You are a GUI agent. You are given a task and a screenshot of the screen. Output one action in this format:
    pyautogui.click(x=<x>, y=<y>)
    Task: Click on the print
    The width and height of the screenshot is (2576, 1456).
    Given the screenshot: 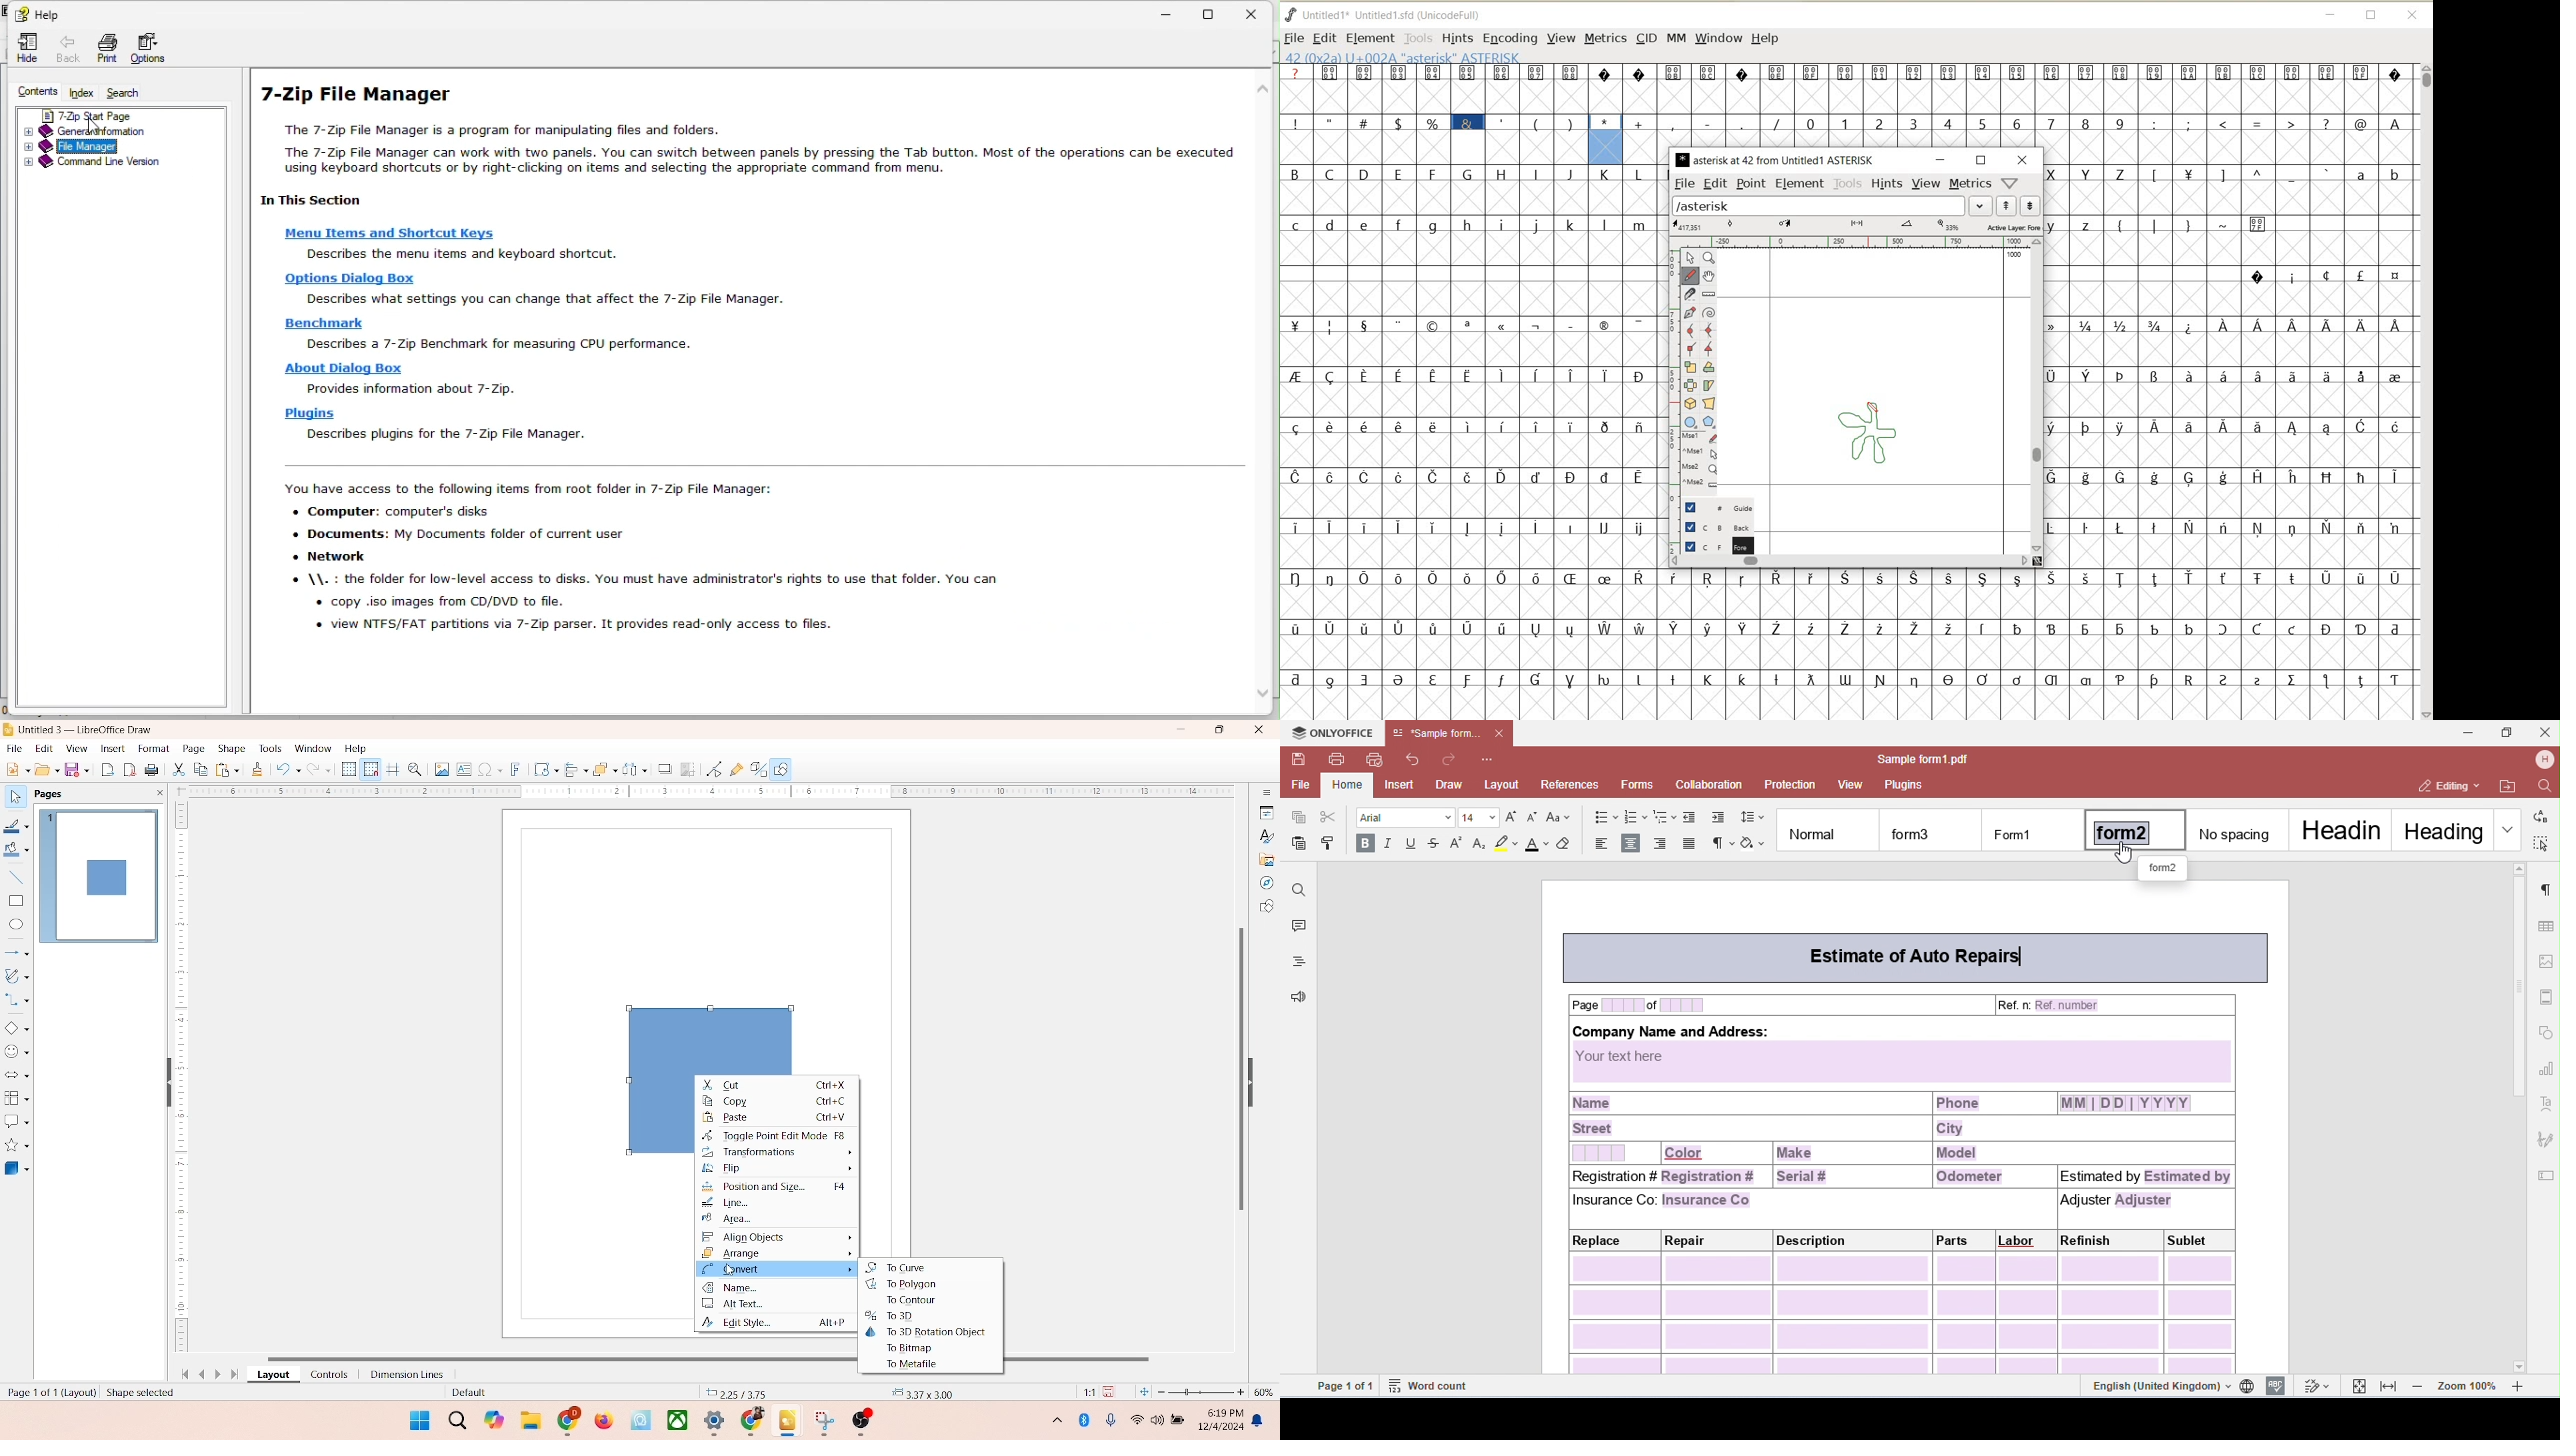 What is the action you would take?
    pyautogui.click(x=154, y=771)
    